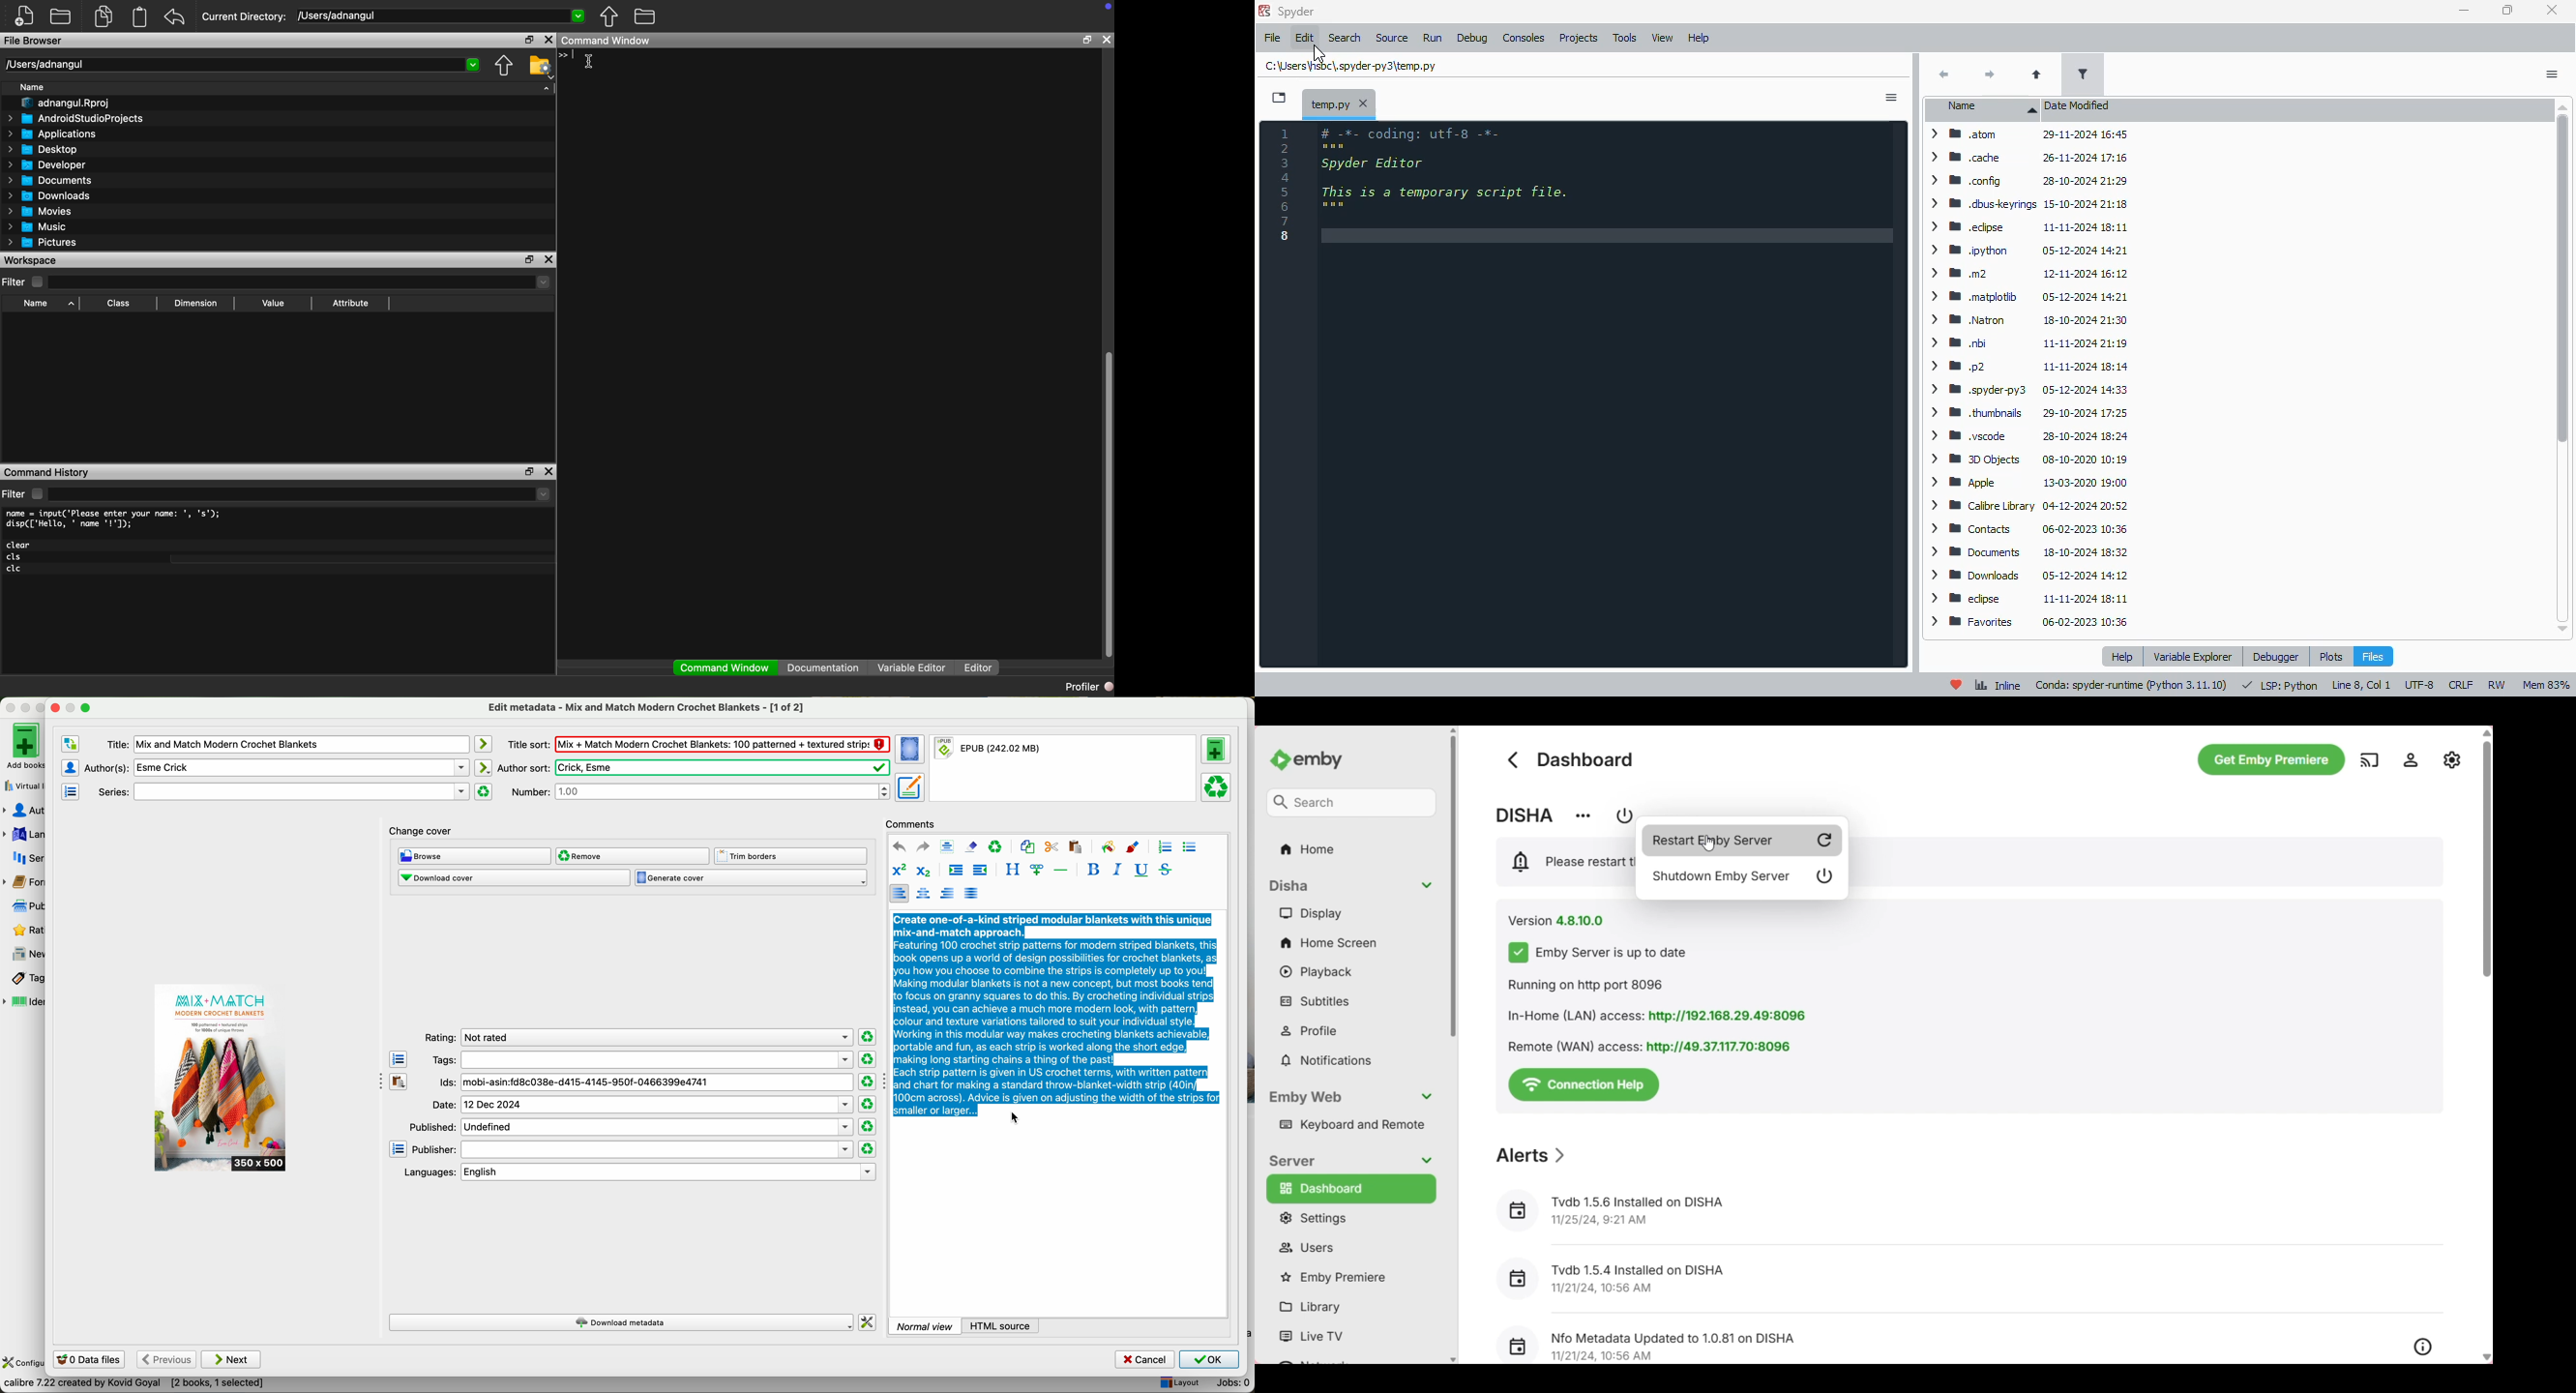 The width and height of the screenshot is (2576, 1400). What do you see at coordinates (1453, 887) in the screenshot?
I see `Vertical slide bar for left panel` at bounding box center [1453, 887].